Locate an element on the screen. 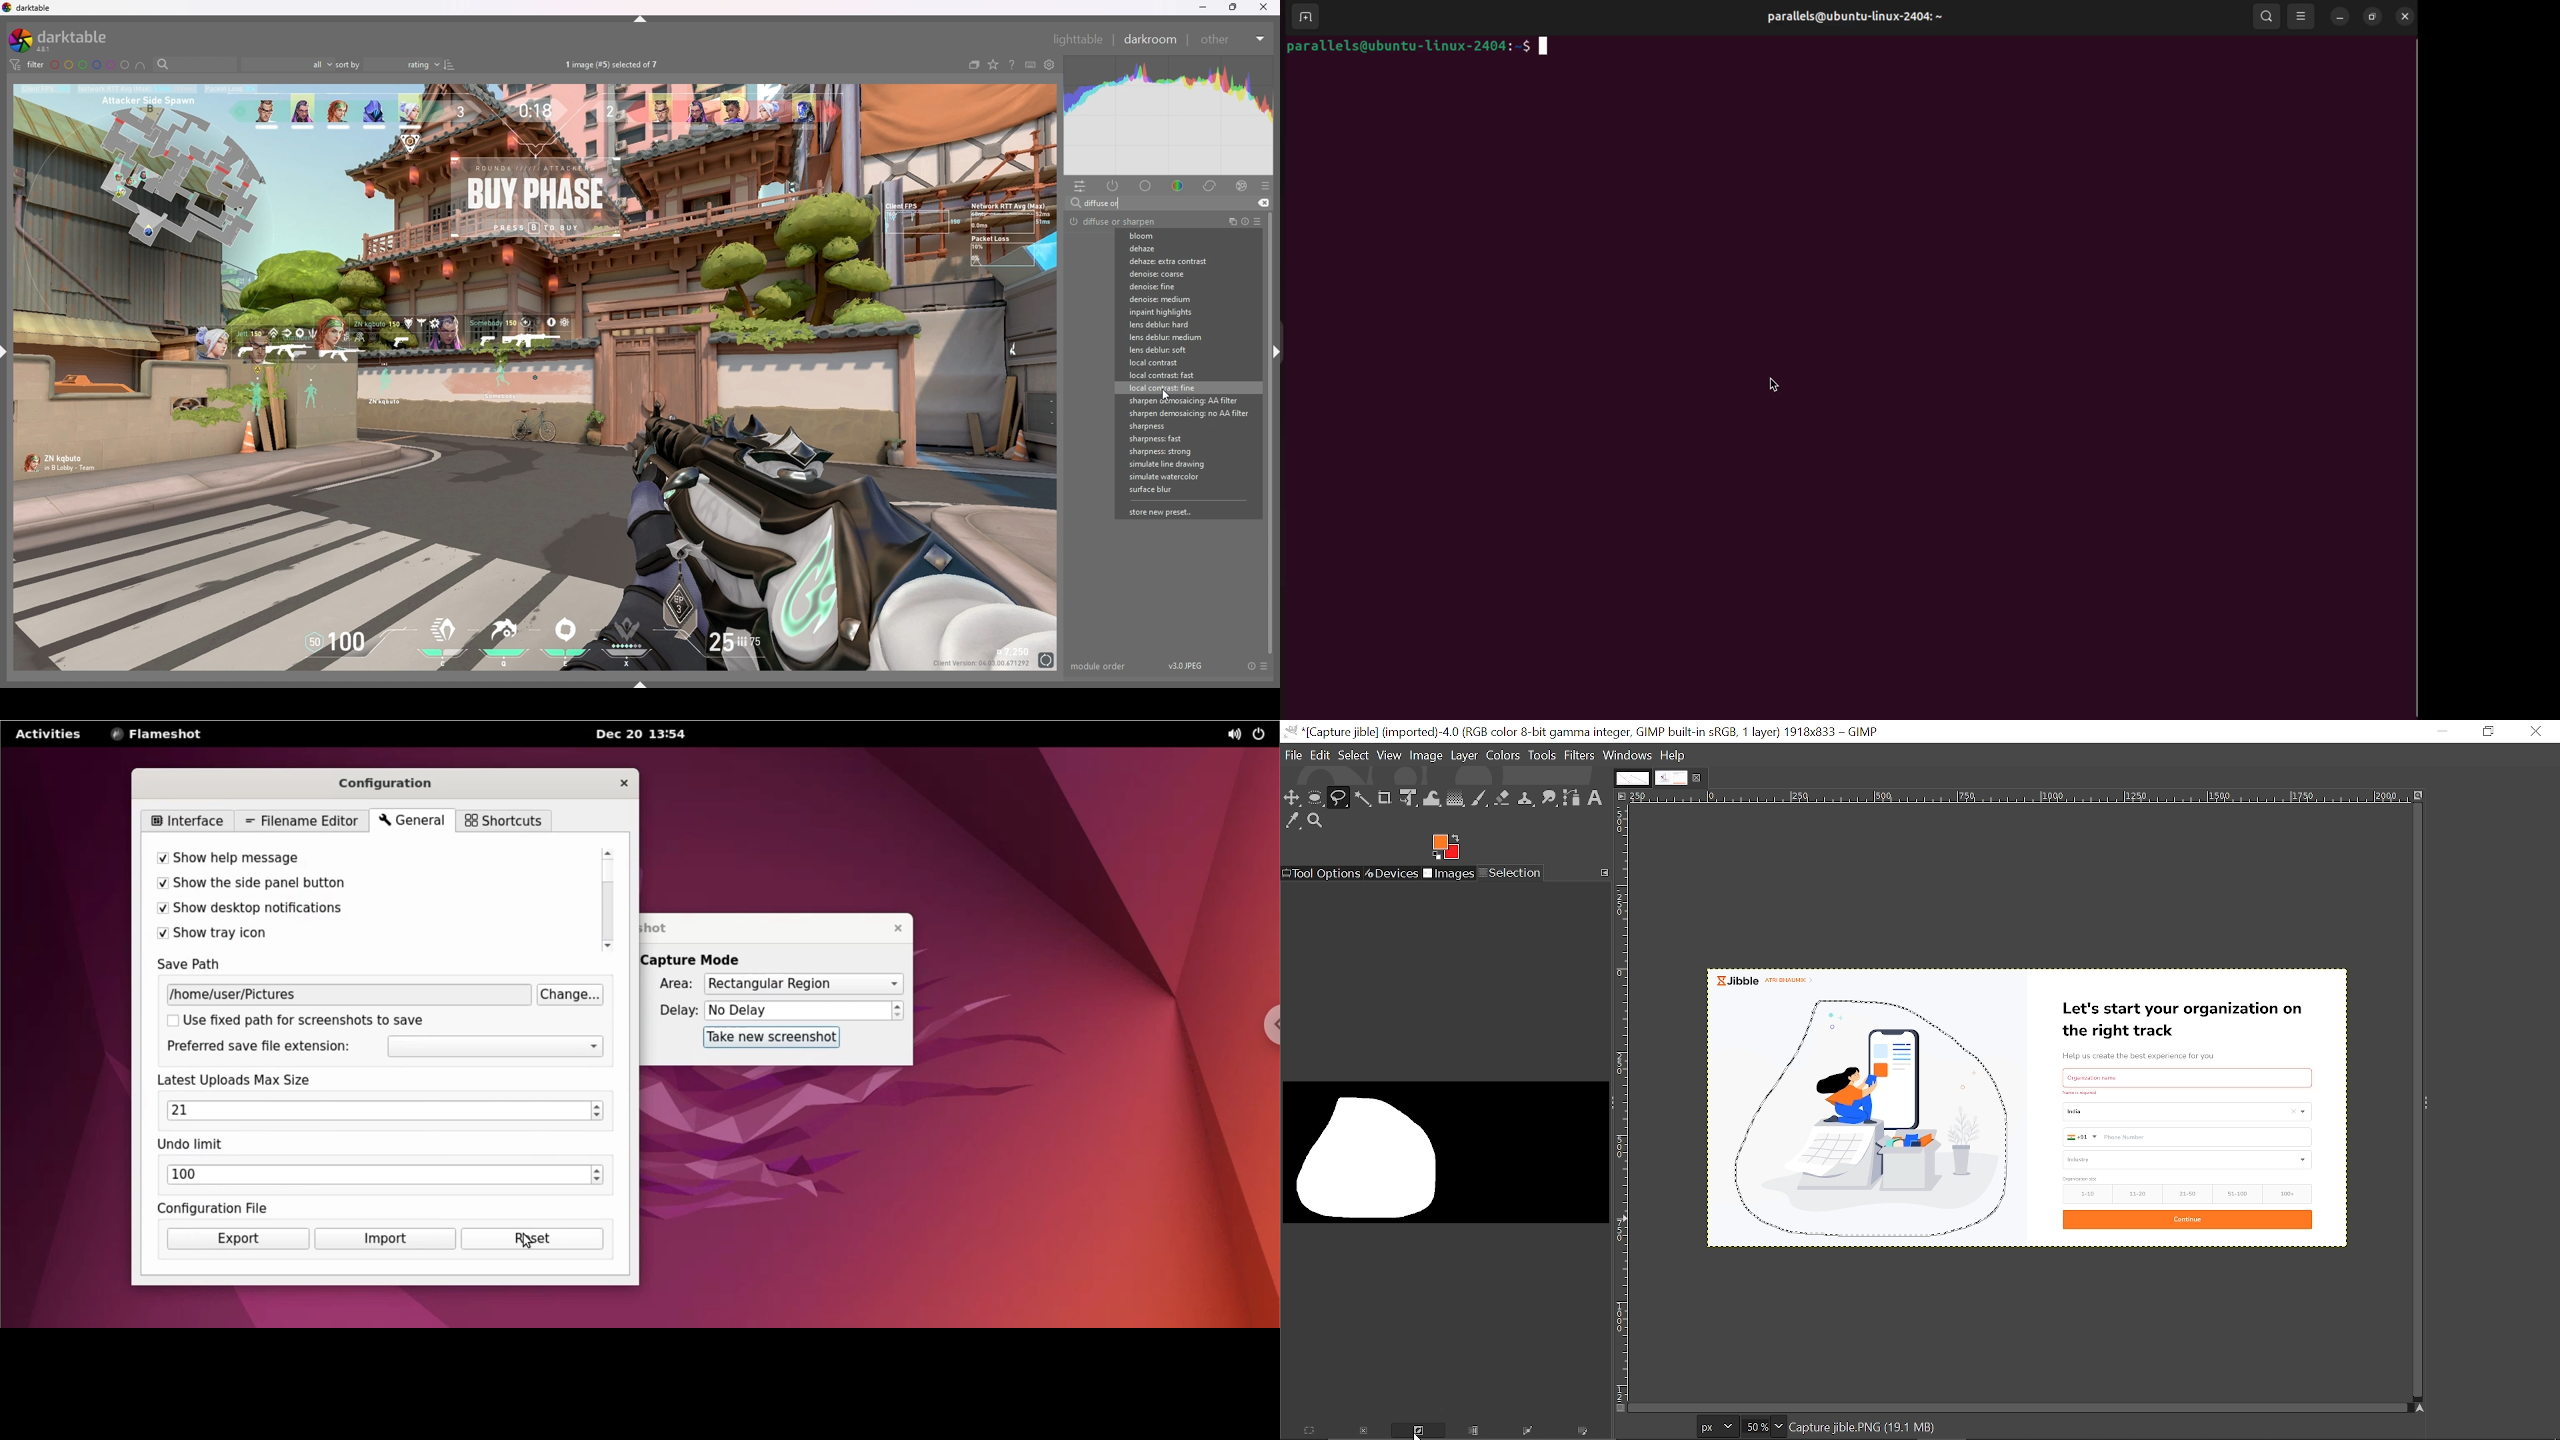  cut input is located at coordinates (1263, 203).